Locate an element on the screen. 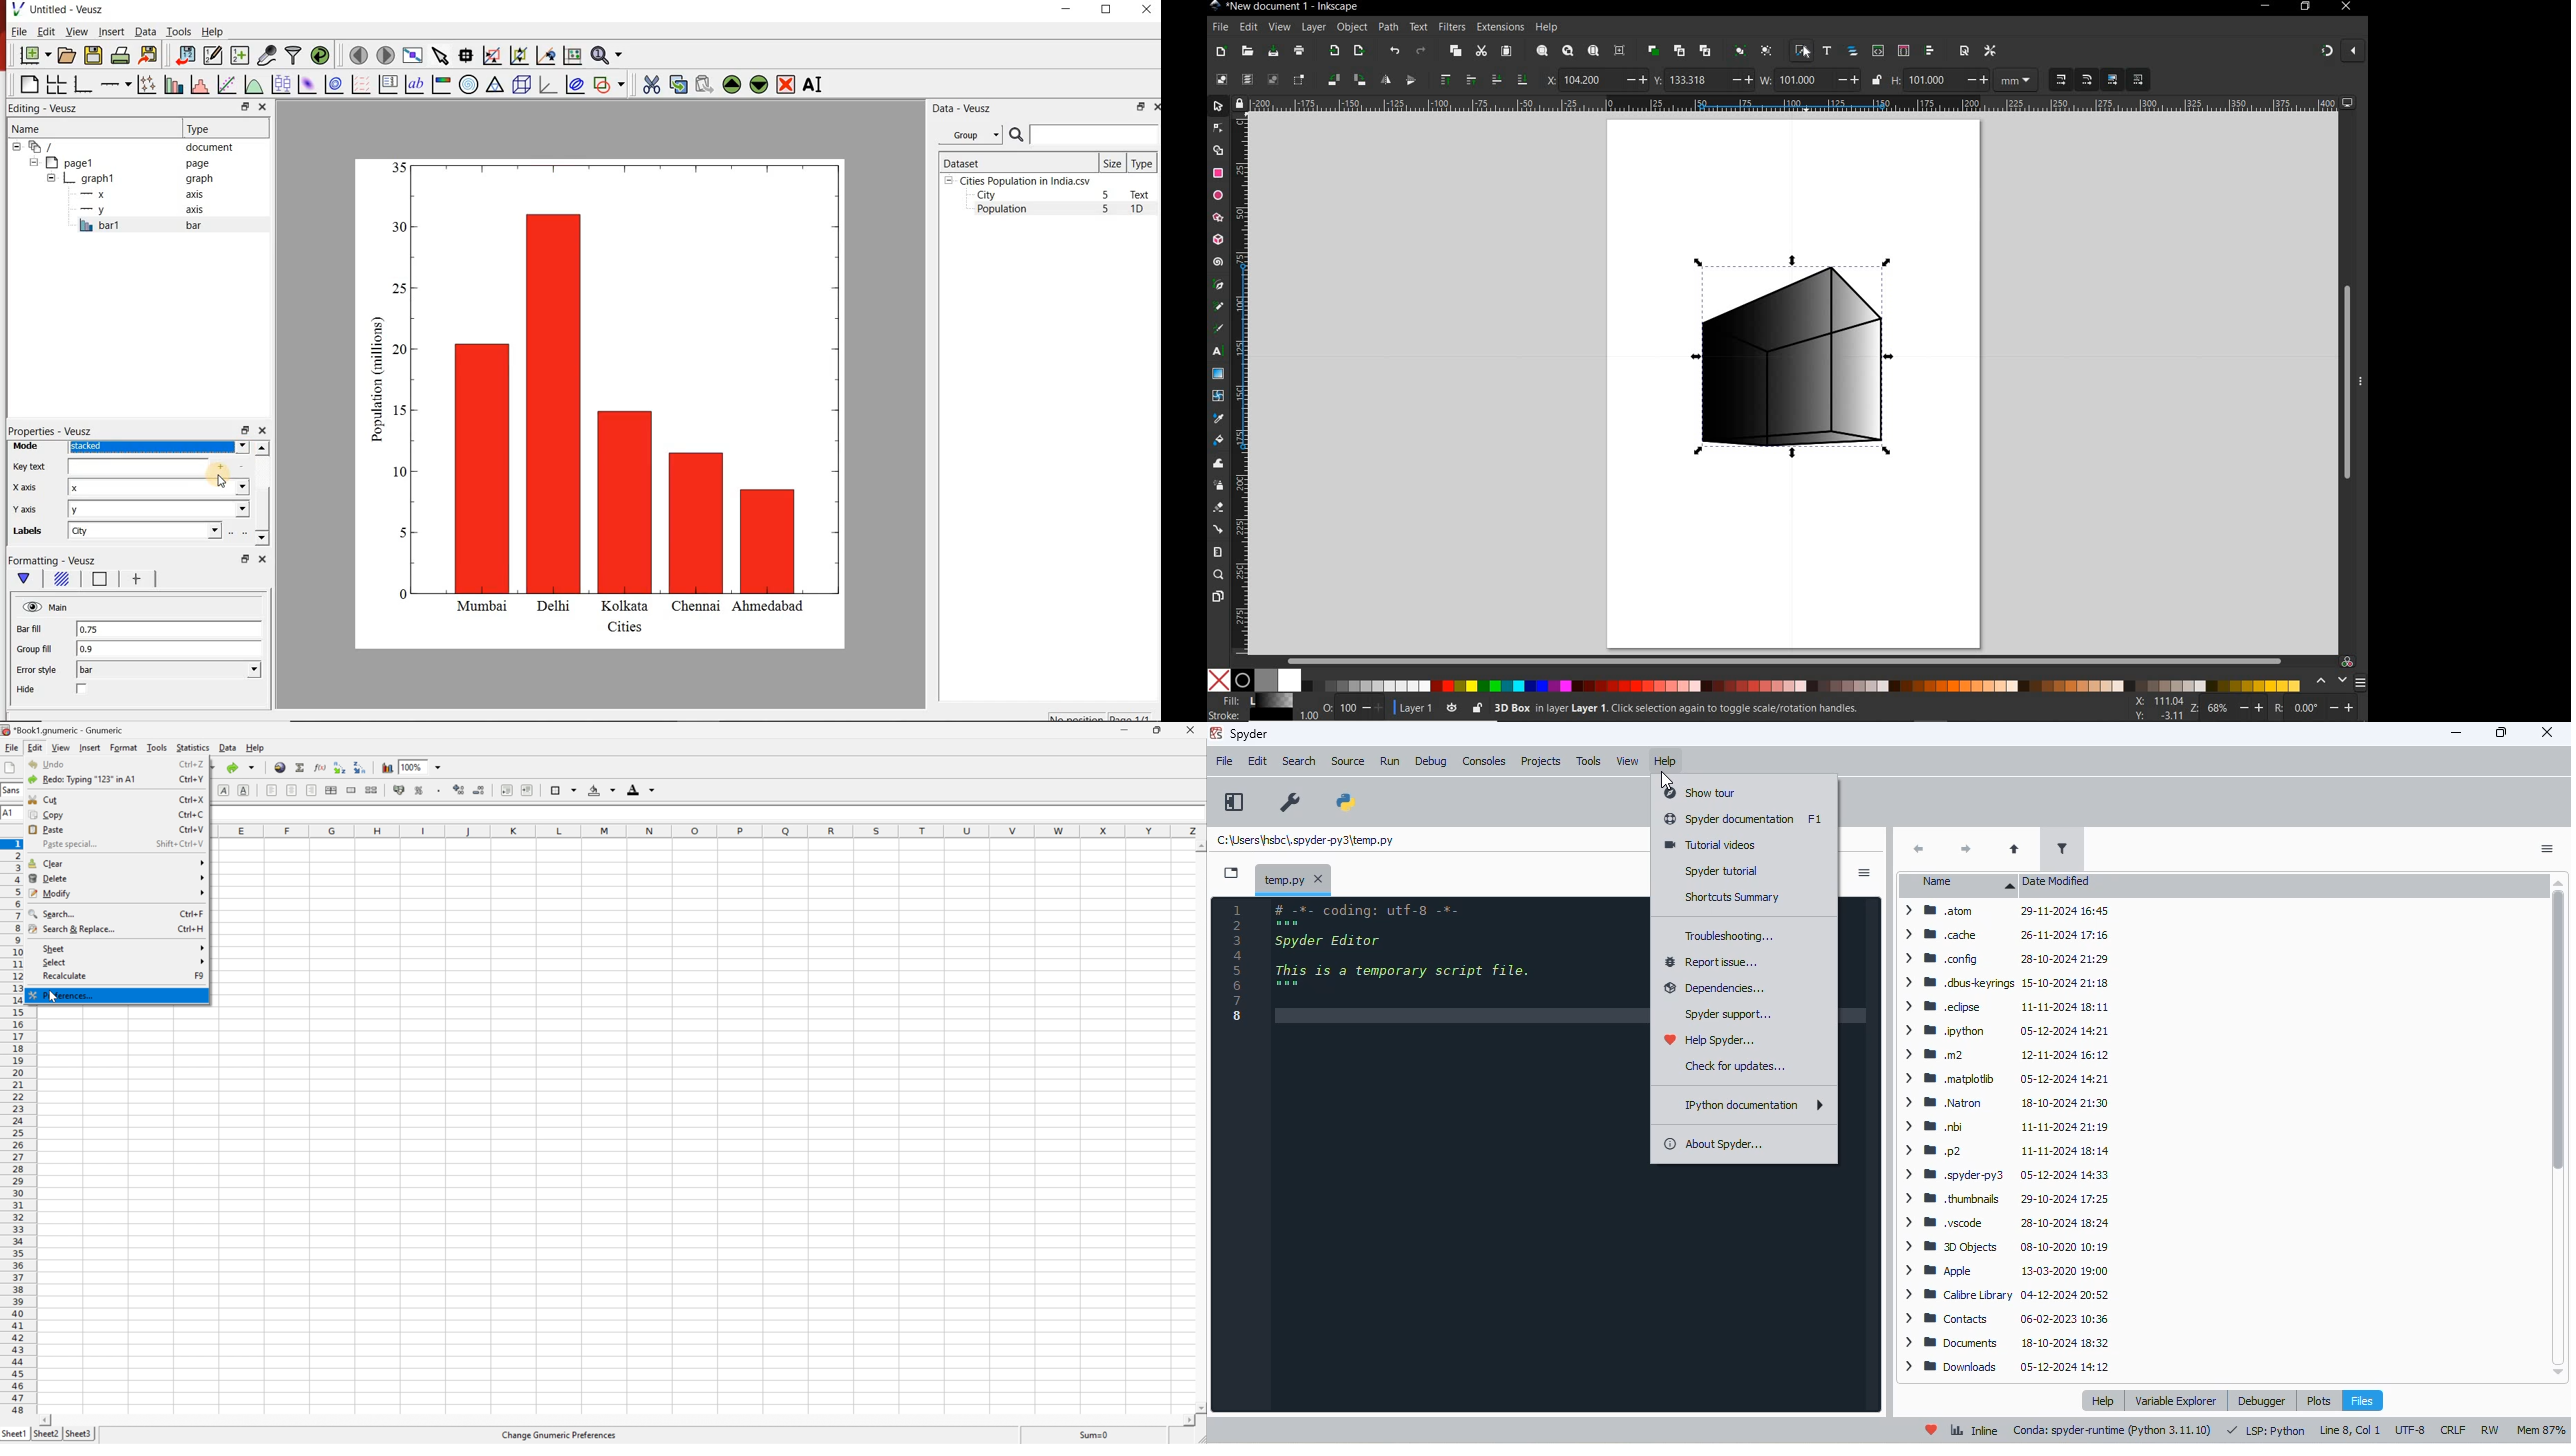  file is located at coordinates (1226, 761).